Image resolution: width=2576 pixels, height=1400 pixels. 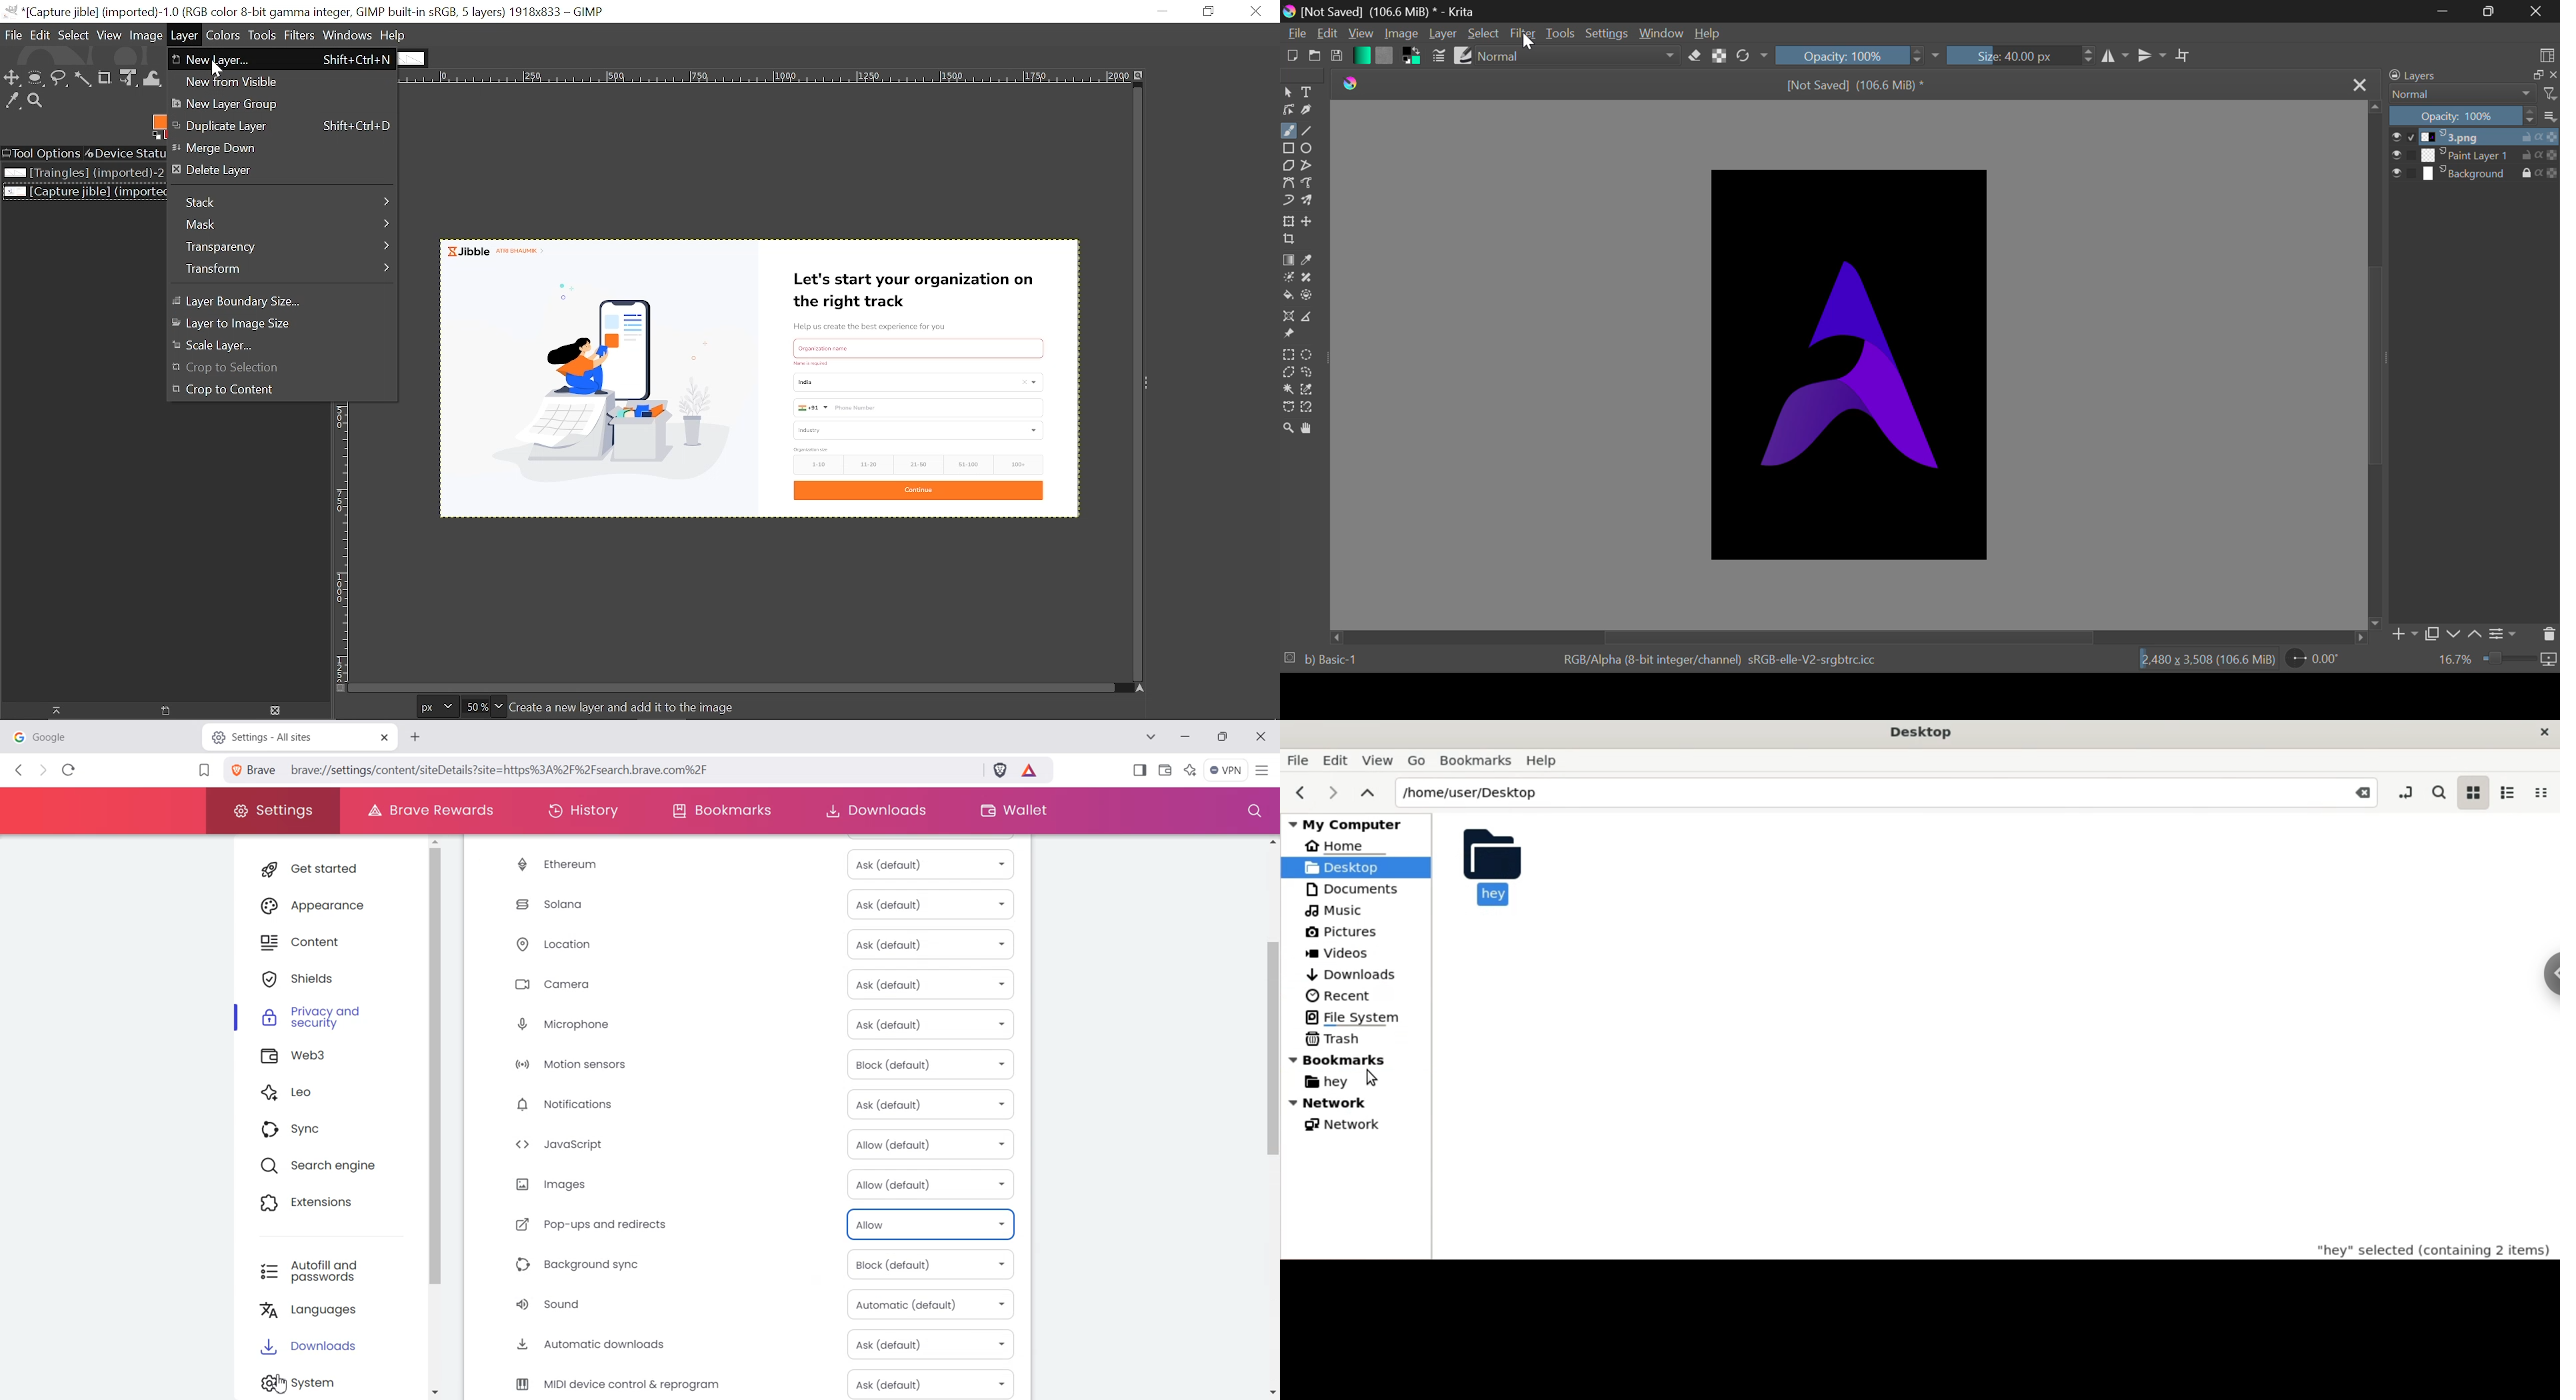 What do you see at coordinates (1311, 389) in the screenshot?
I see `Similar Color Selector` at bounding box center [1311, 389].